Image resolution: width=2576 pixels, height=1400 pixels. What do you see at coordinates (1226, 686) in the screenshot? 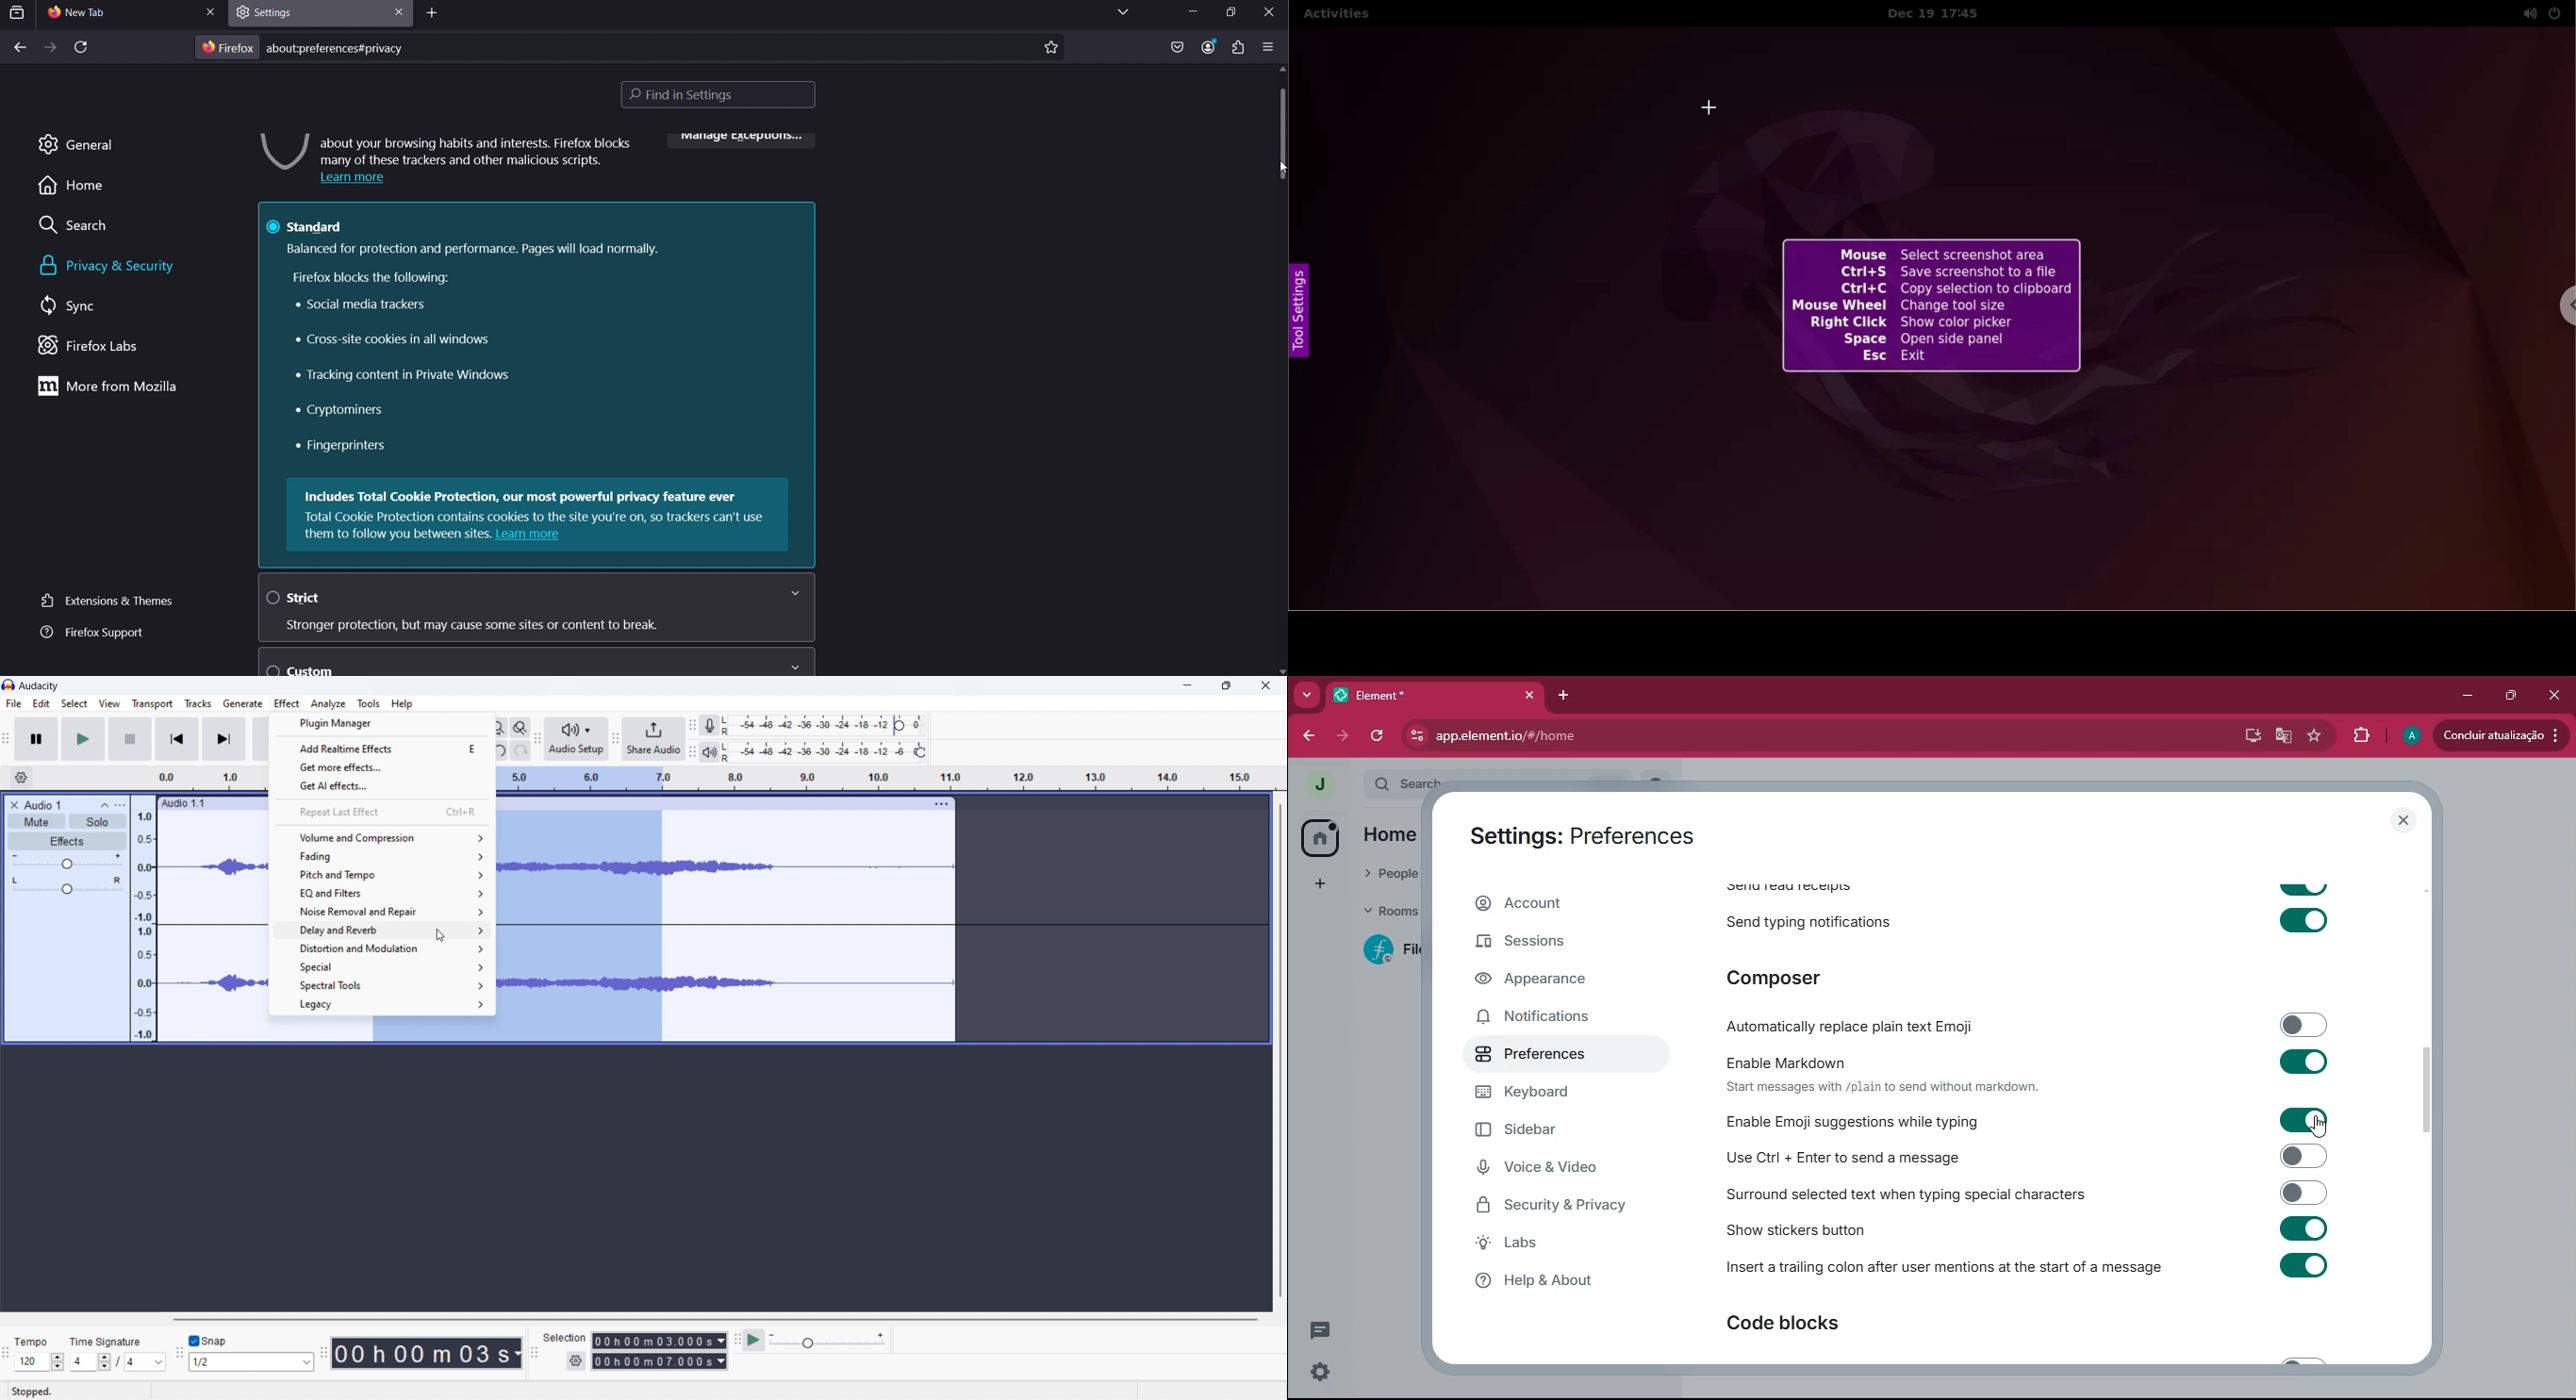
I see `maximize` at bounding box center [1226, 686].